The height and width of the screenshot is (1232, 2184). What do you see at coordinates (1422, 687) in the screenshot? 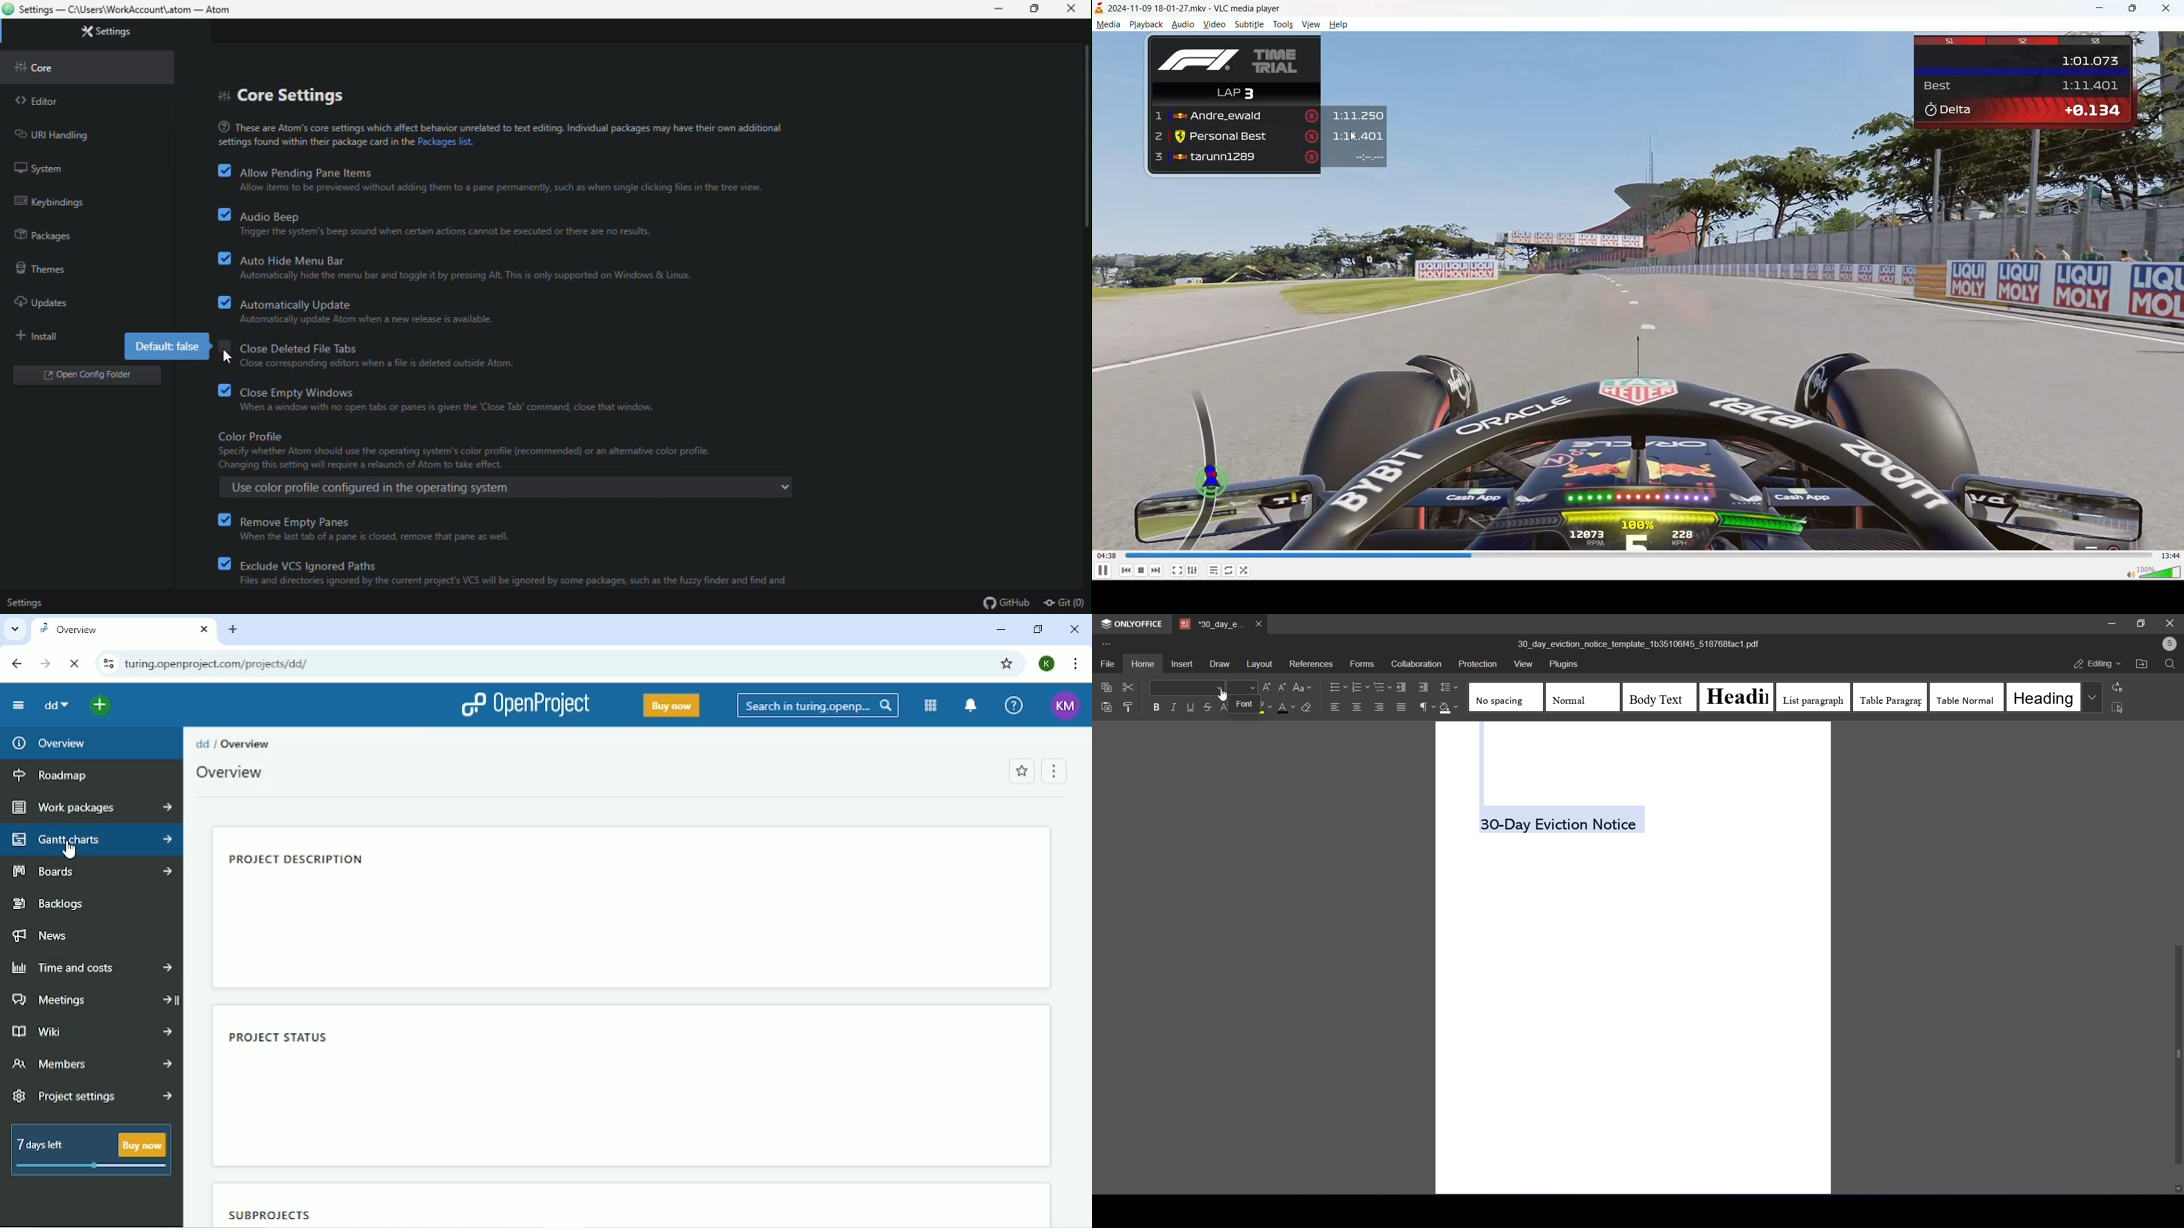
I see `increase indent` at bounding box center [1422, 687].